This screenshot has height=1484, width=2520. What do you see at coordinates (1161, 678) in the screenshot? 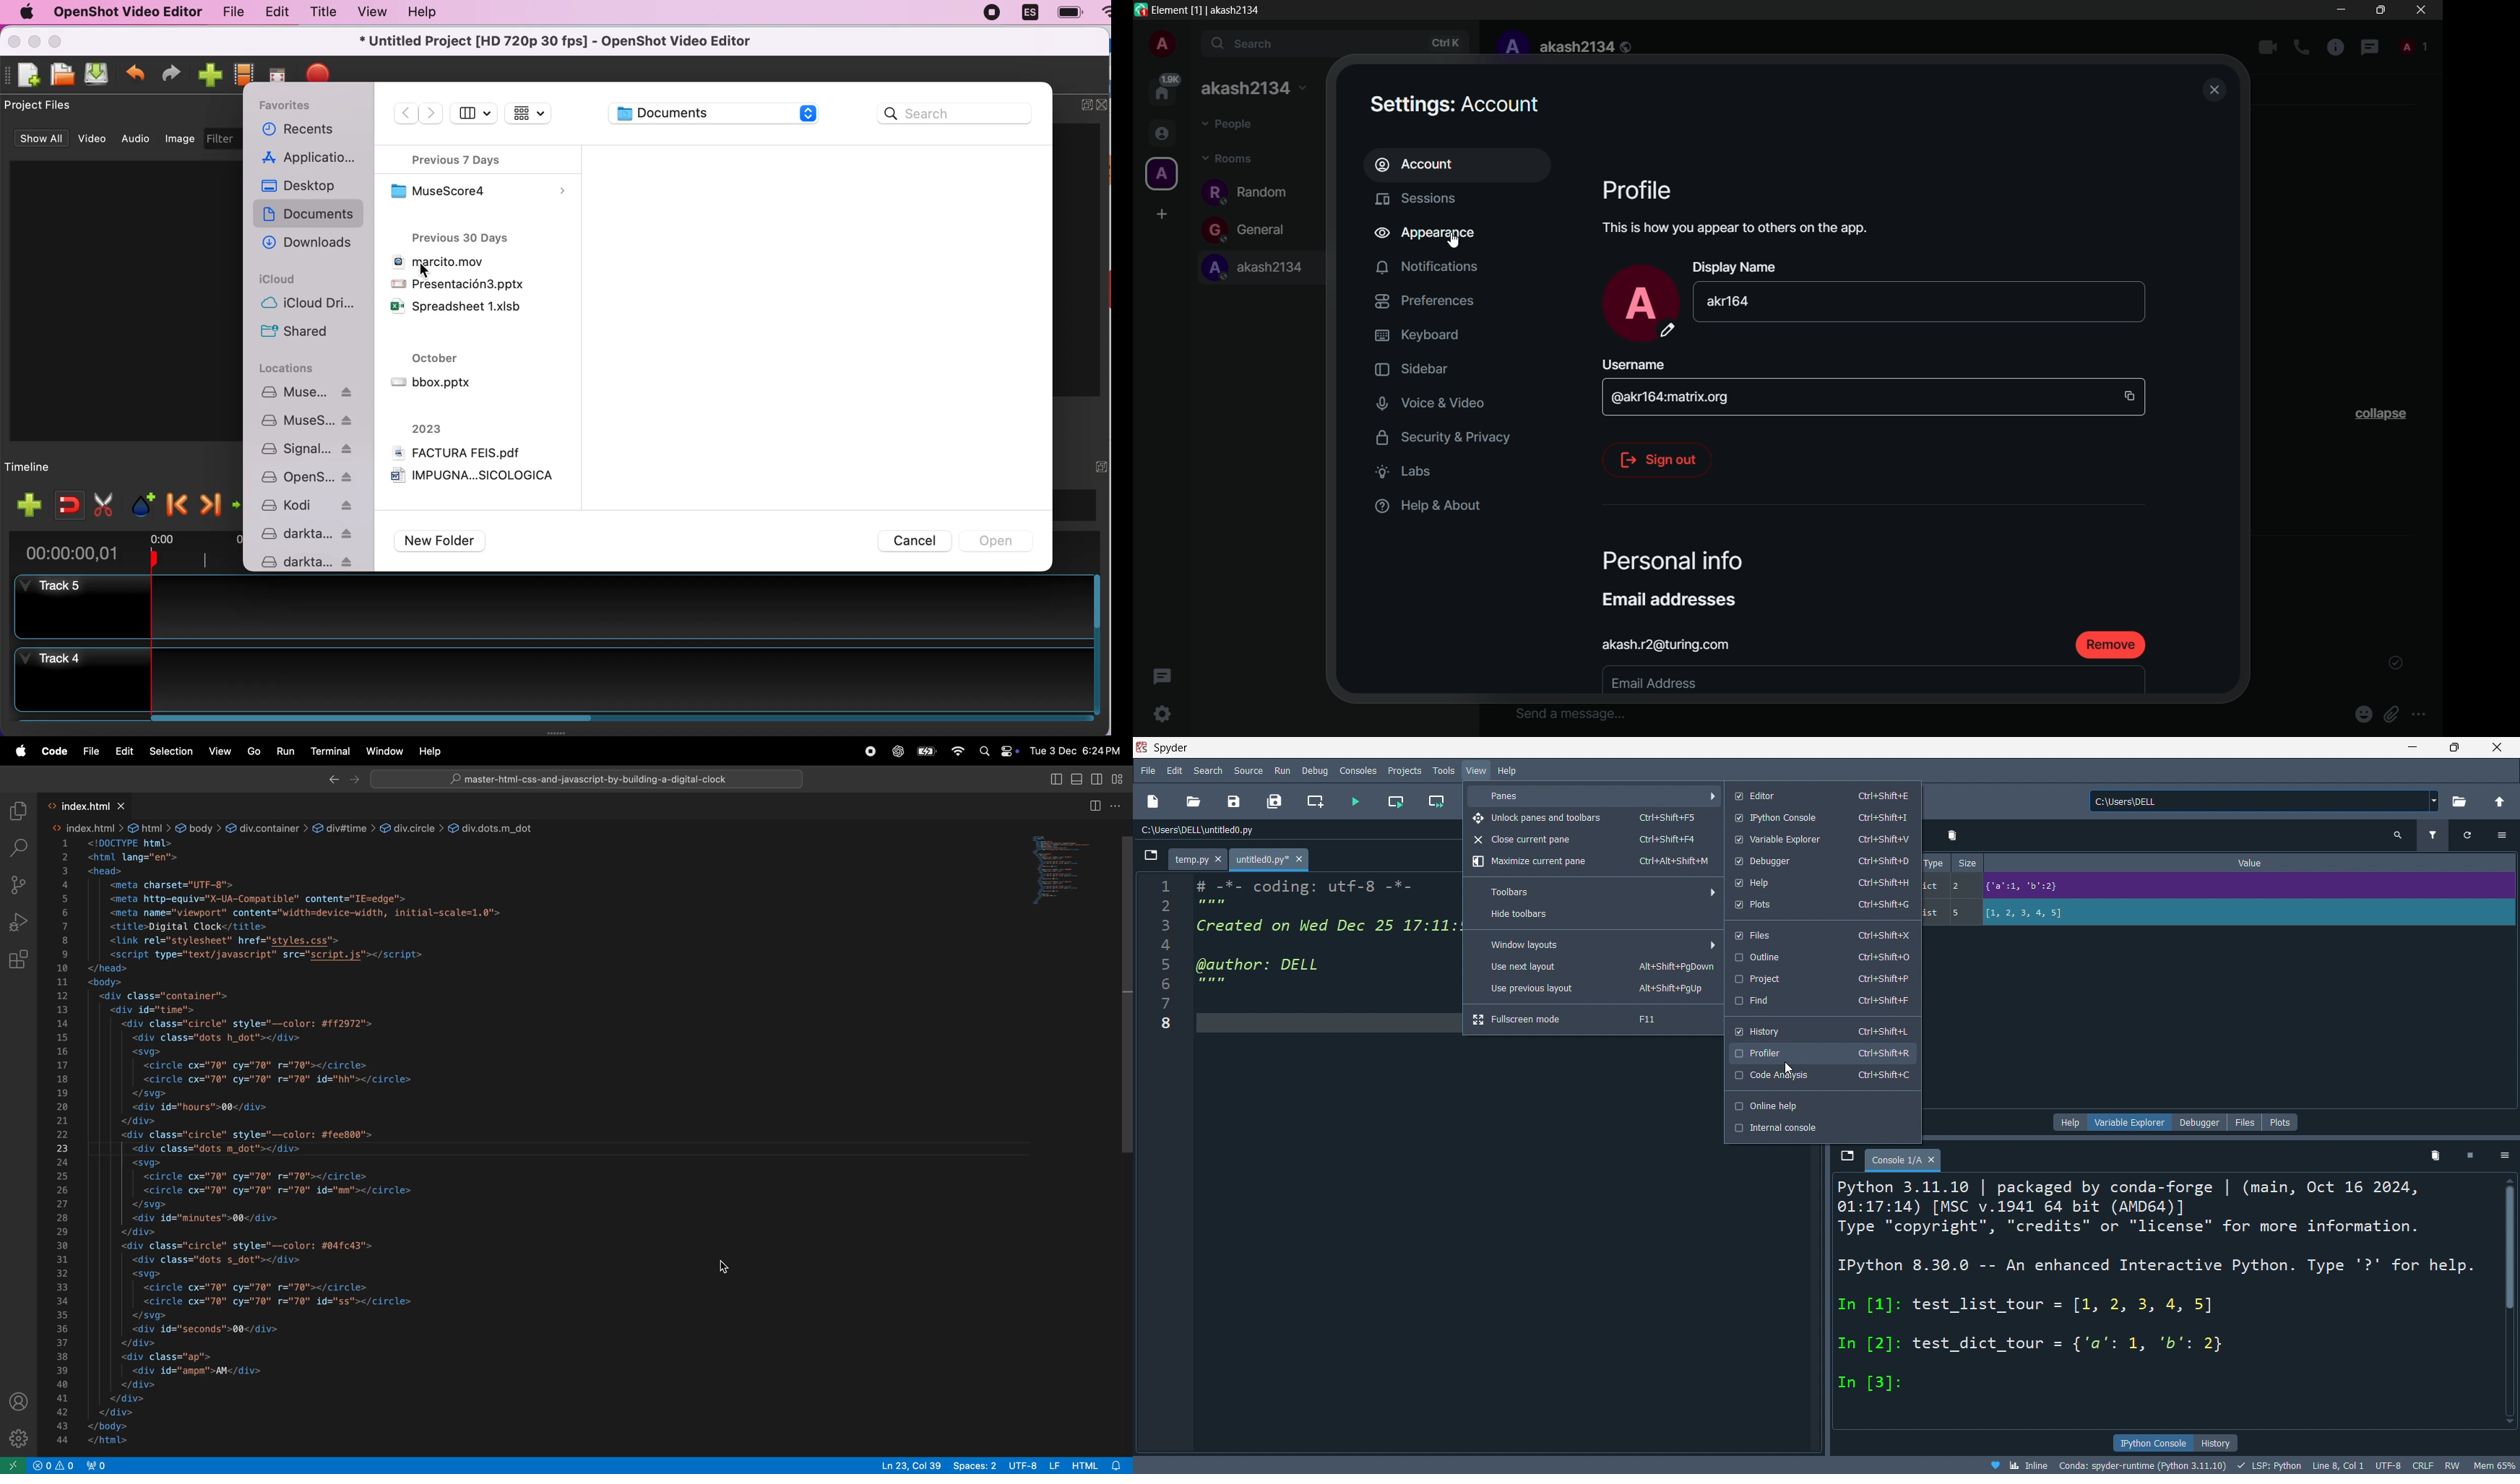
I see `threads` at bounding box center [1161, 678].